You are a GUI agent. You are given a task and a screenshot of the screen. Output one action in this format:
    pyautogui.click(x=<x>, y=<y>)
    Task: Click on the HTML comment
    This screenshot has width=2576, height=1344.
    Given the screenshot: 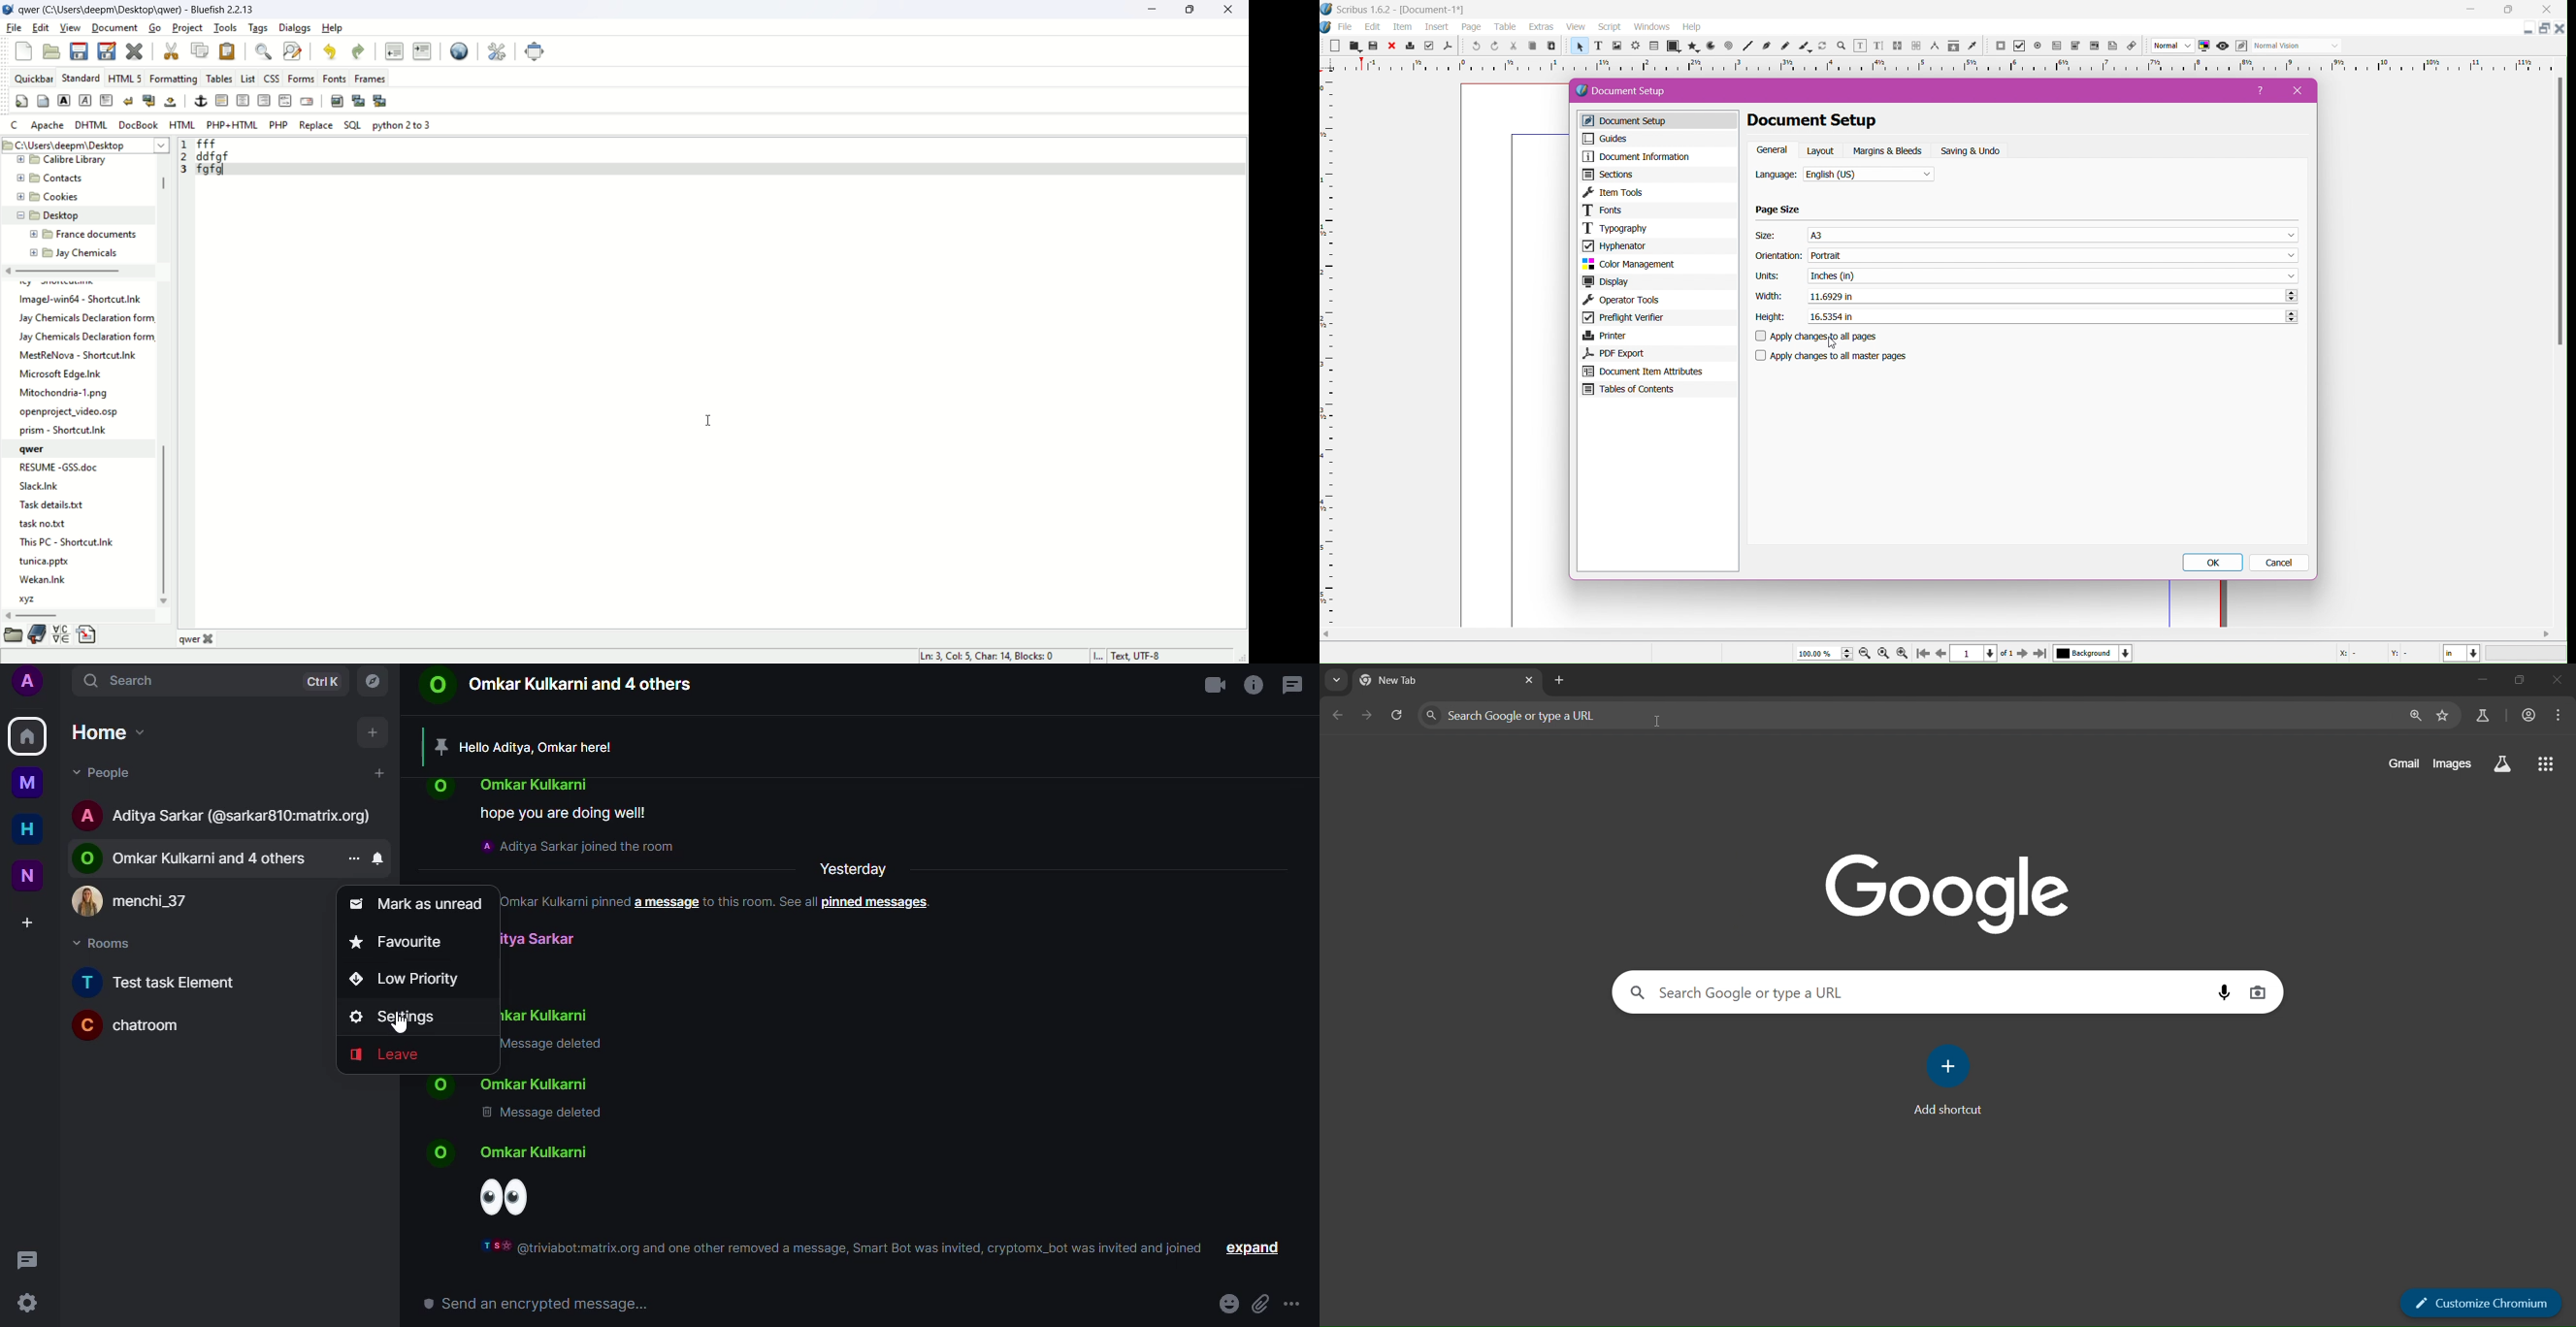 What is the action you would take?
    pyautogui.click(x=284, y=101)
    